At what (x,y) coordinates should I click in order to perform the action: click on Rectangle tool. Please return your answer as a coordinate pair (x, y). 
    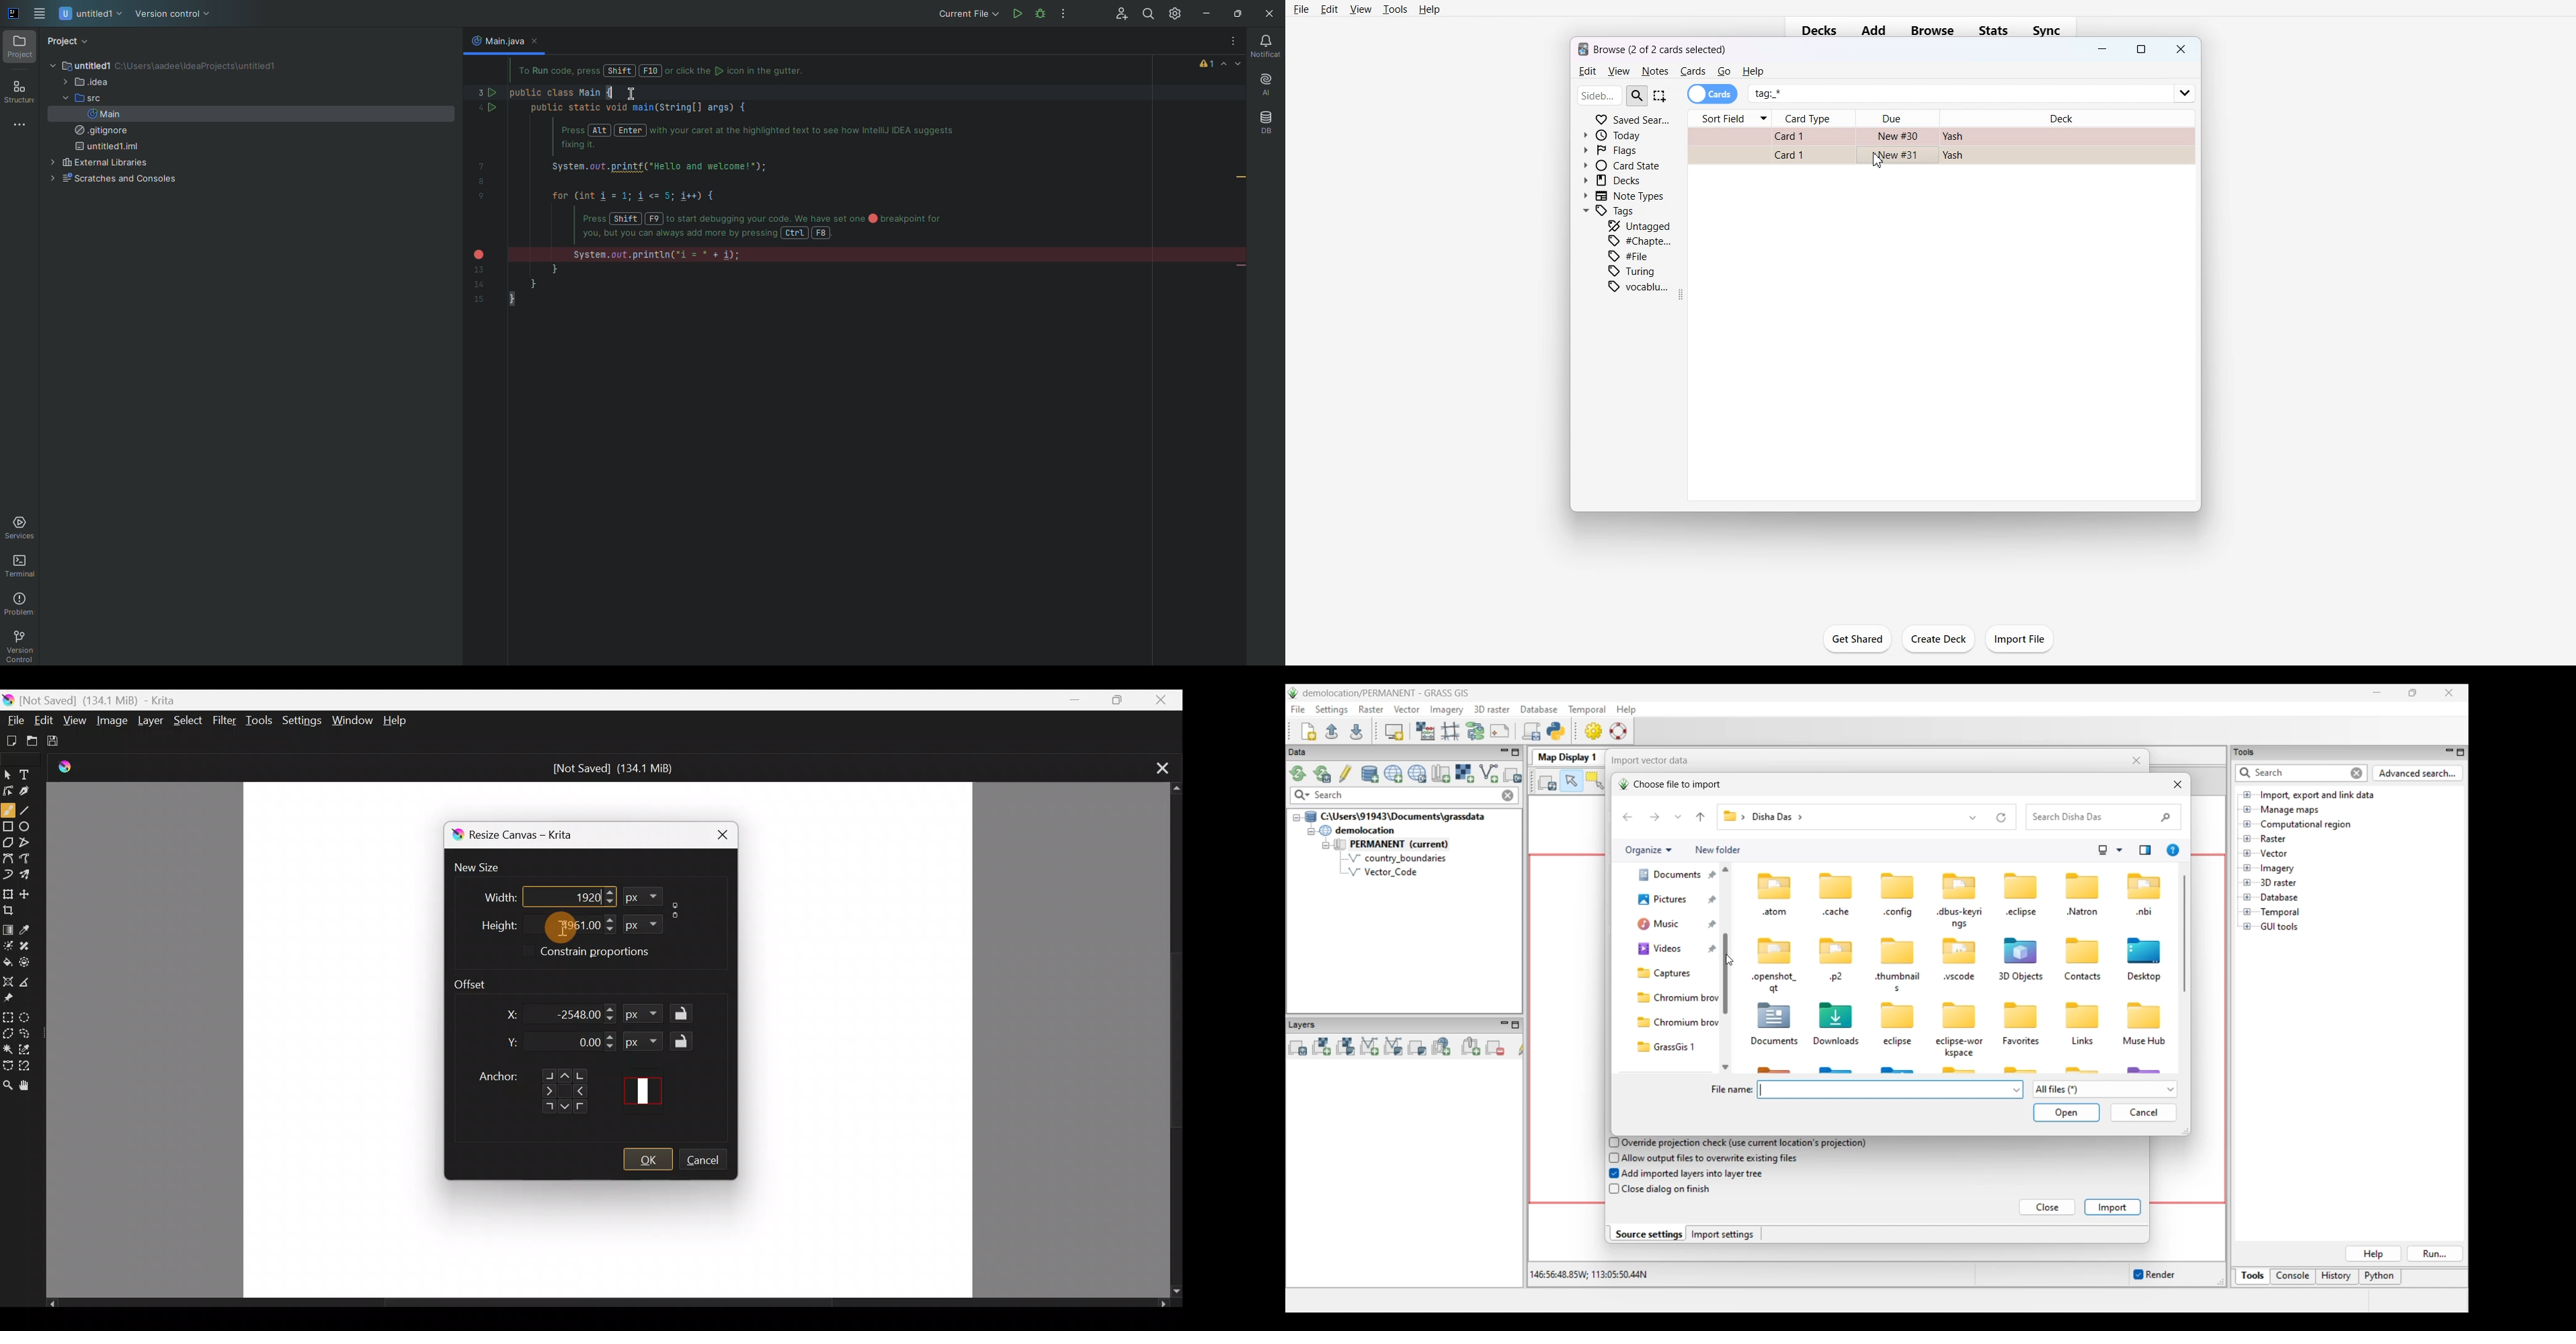
    Looking at the image, I should click on (9, 828).